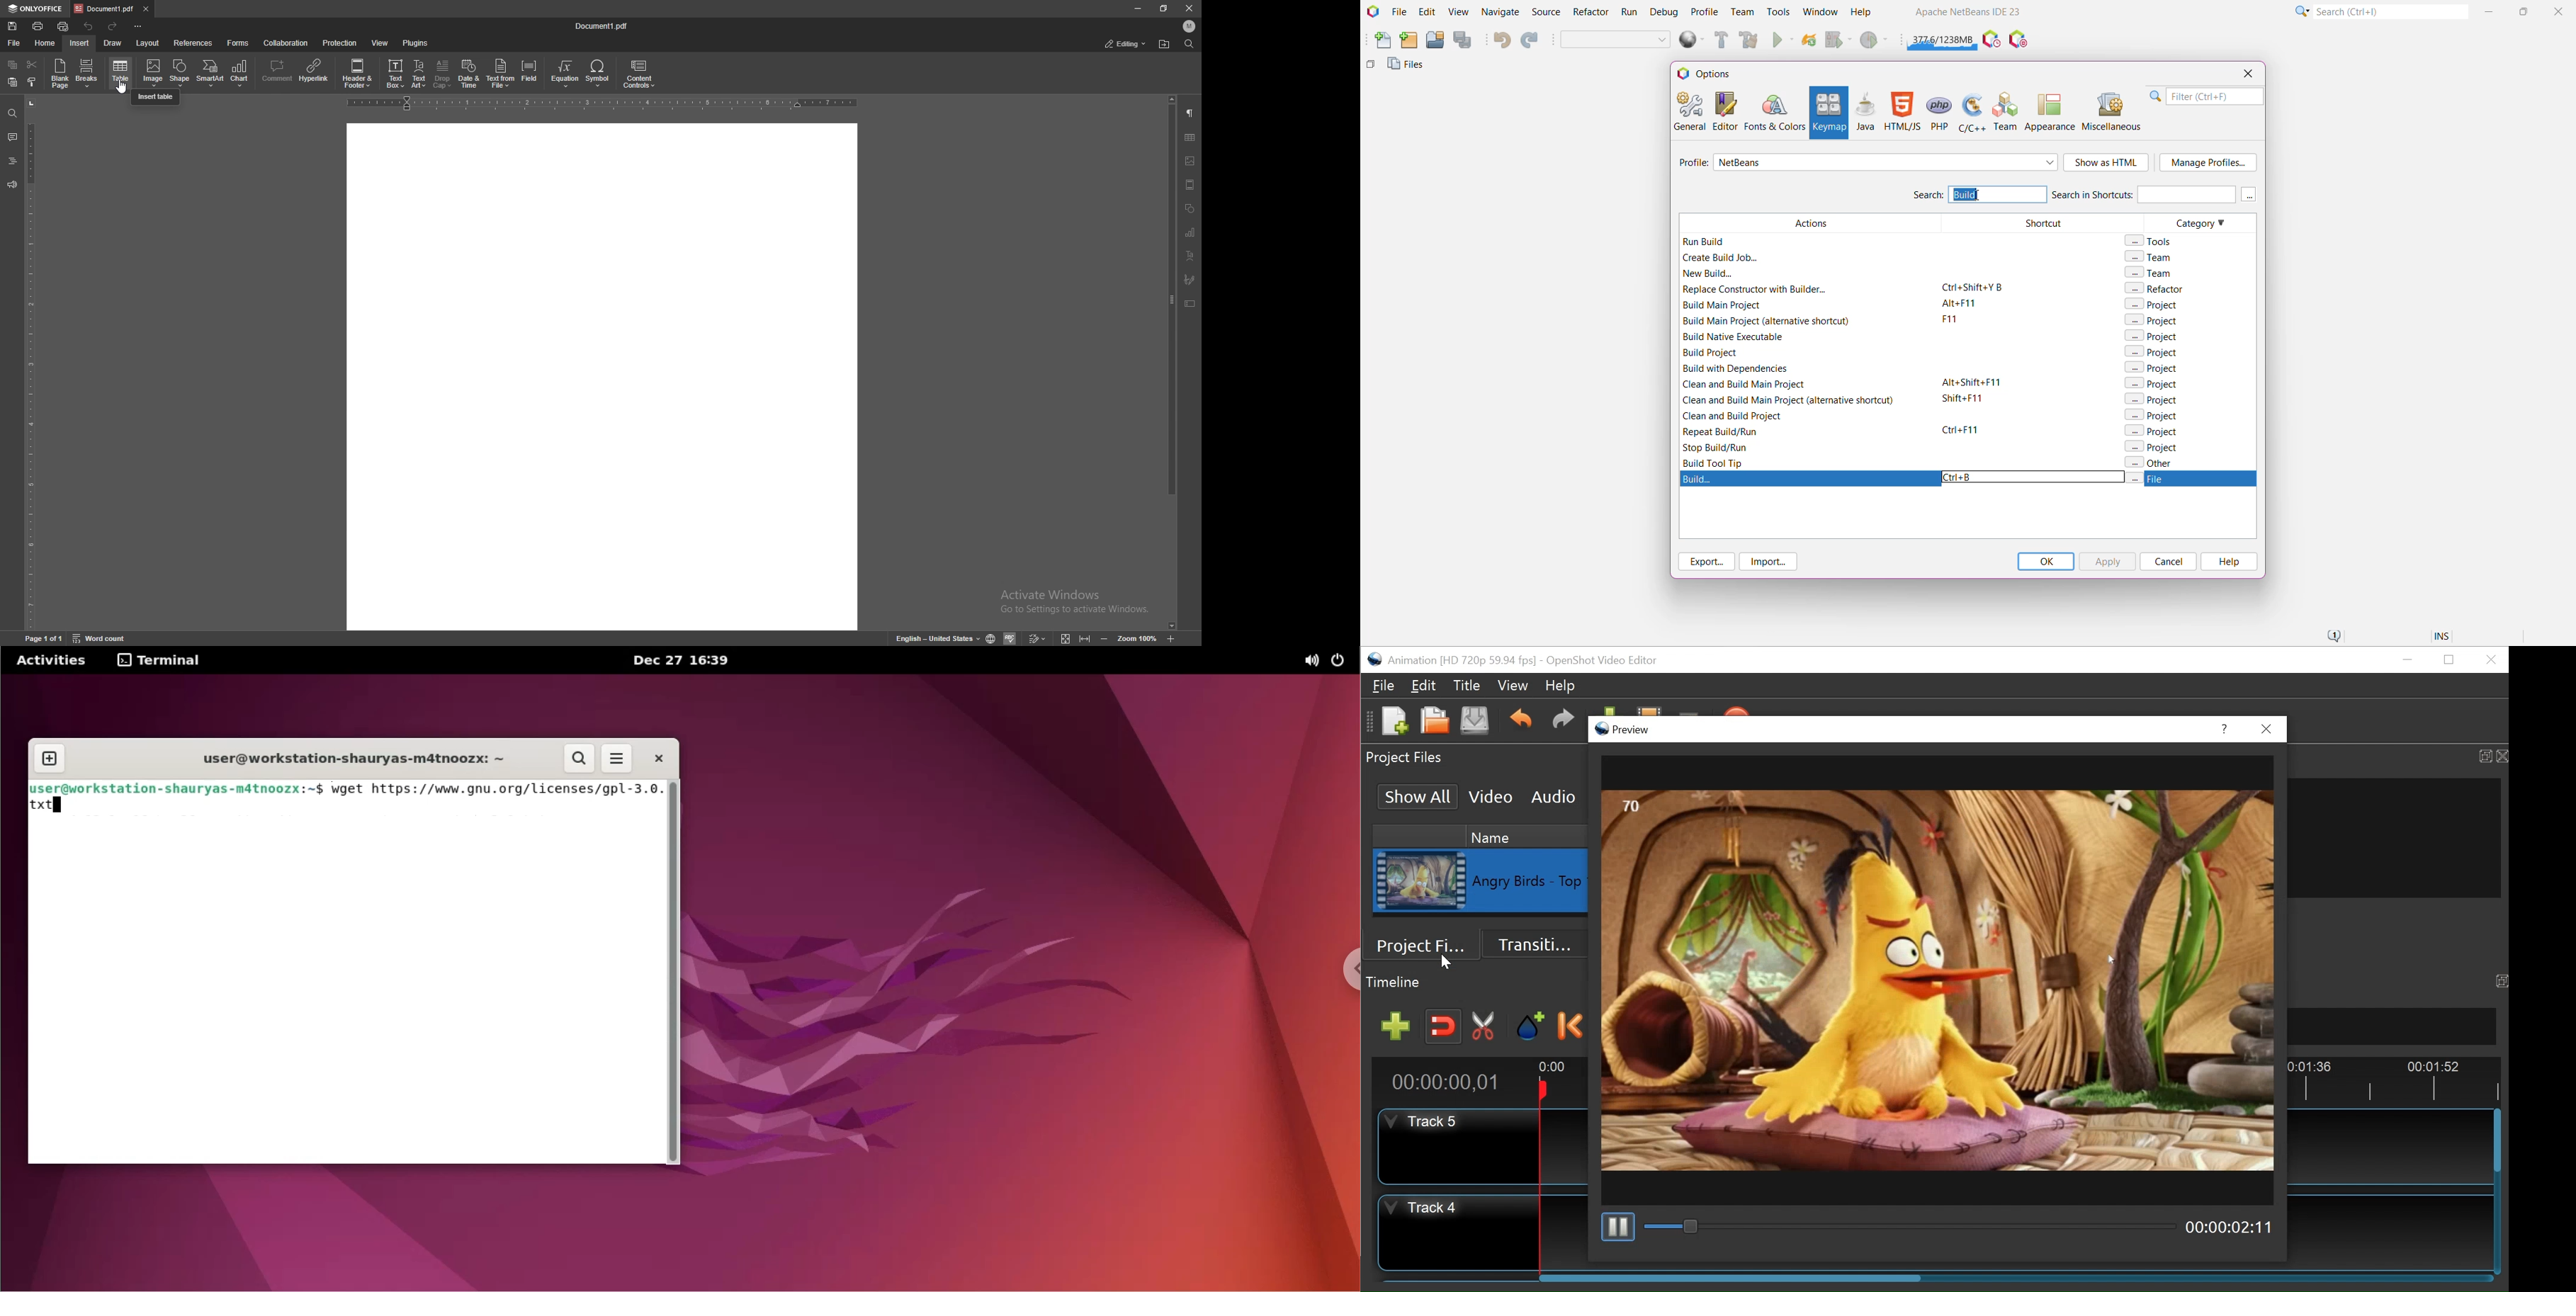  What do you see at coordinates (1011, 638) in the screenshot?
I see `spell check` at bounding box center [1011, 638].